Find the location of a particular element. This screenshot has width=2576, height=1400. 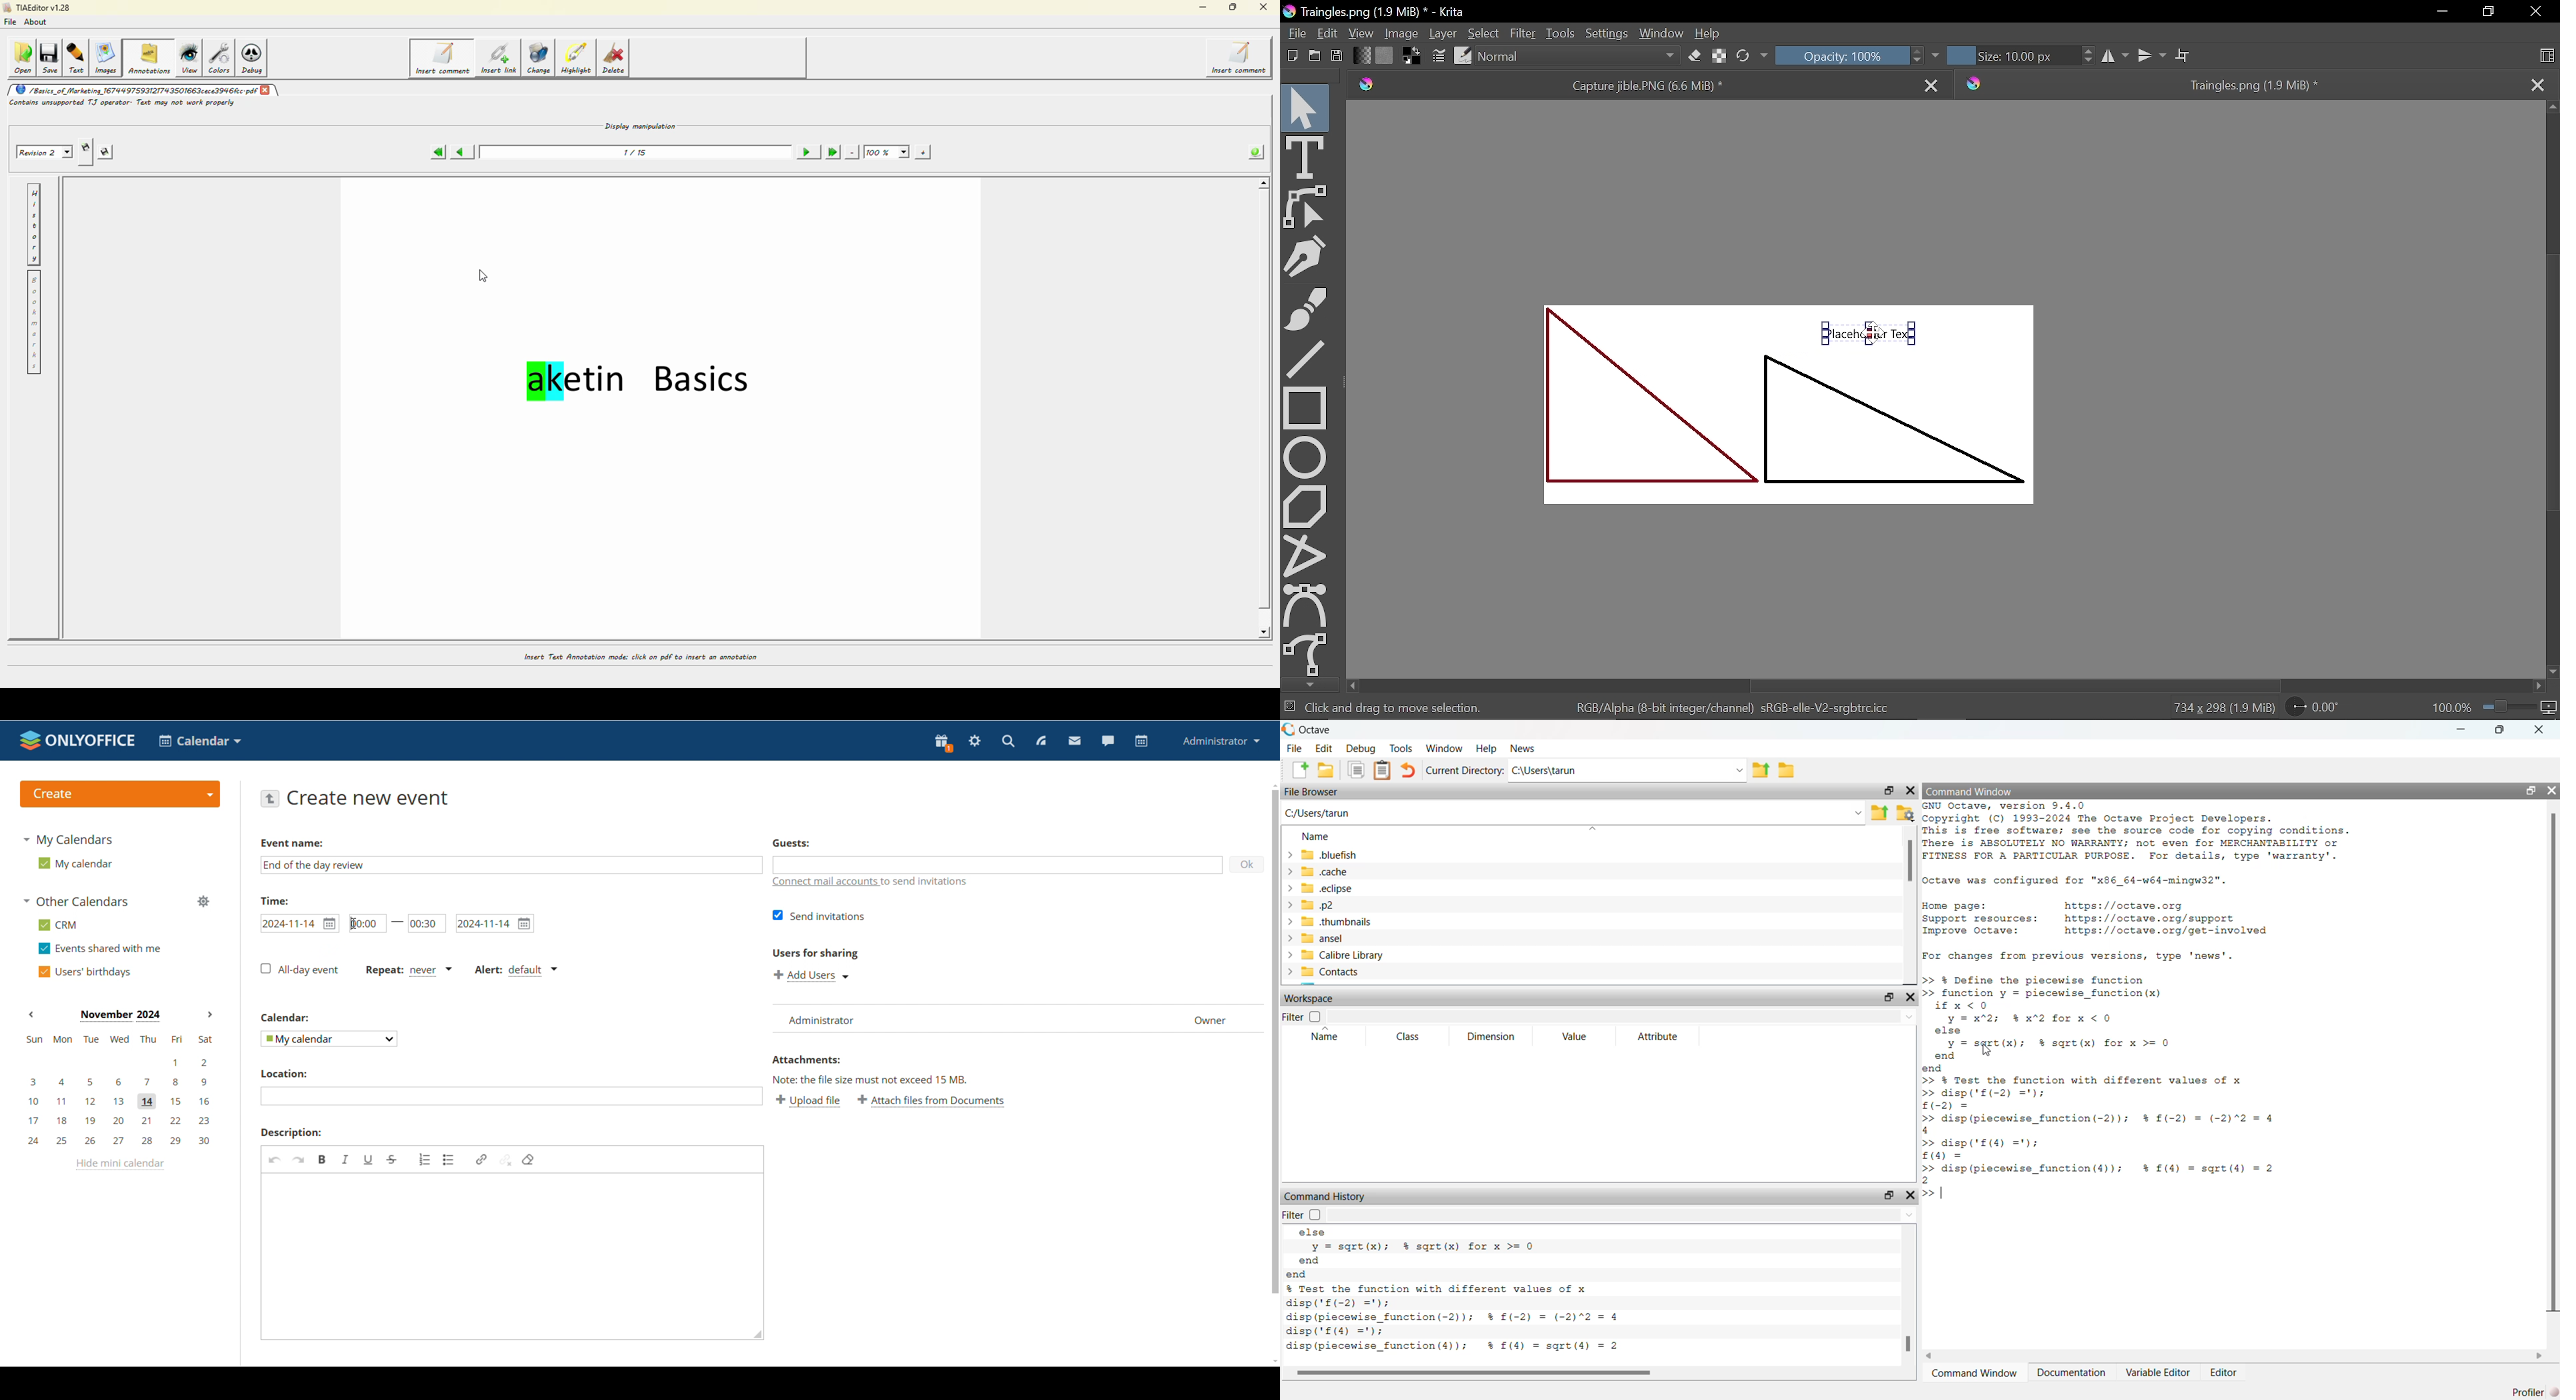

10, 11, 12, 13, 14, 15, 16 is located at coordinates (122, 1102).